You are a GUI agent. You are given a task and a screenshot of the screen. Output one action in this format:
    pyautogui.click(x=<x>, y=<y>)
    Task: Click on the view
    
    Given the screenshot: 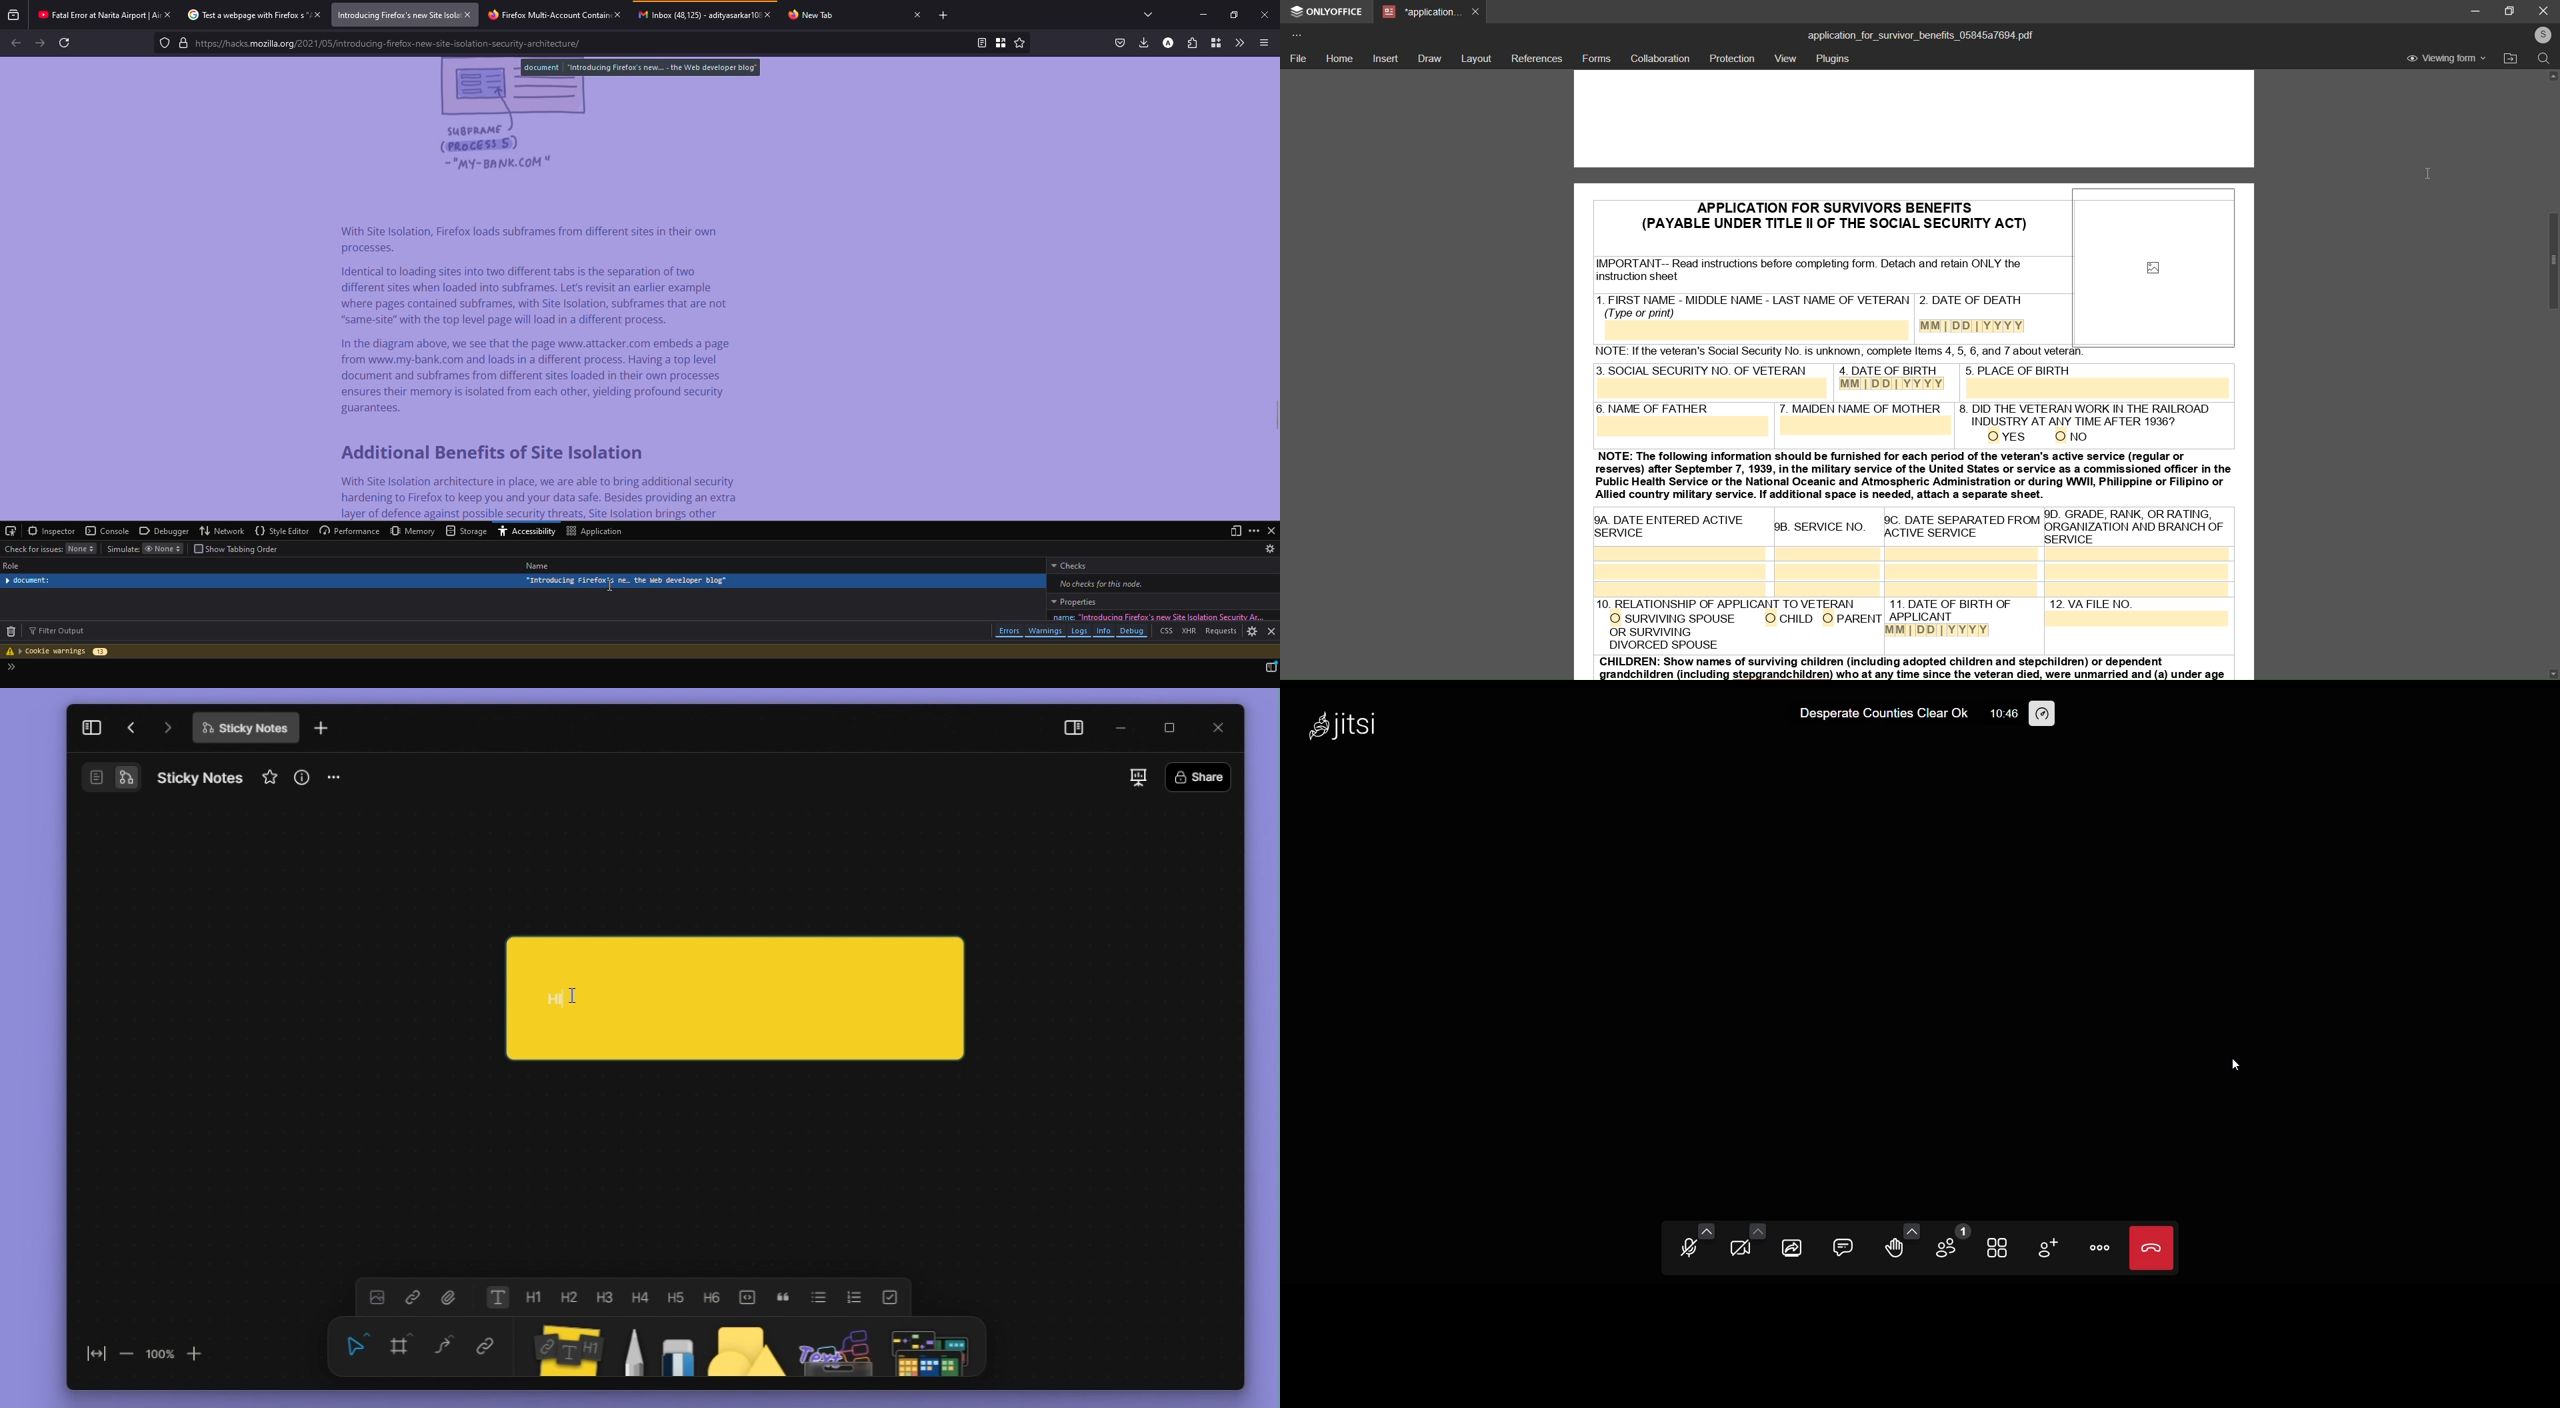 What is the action you would take?
    pyautogui.click(x=1234, y=531)
    